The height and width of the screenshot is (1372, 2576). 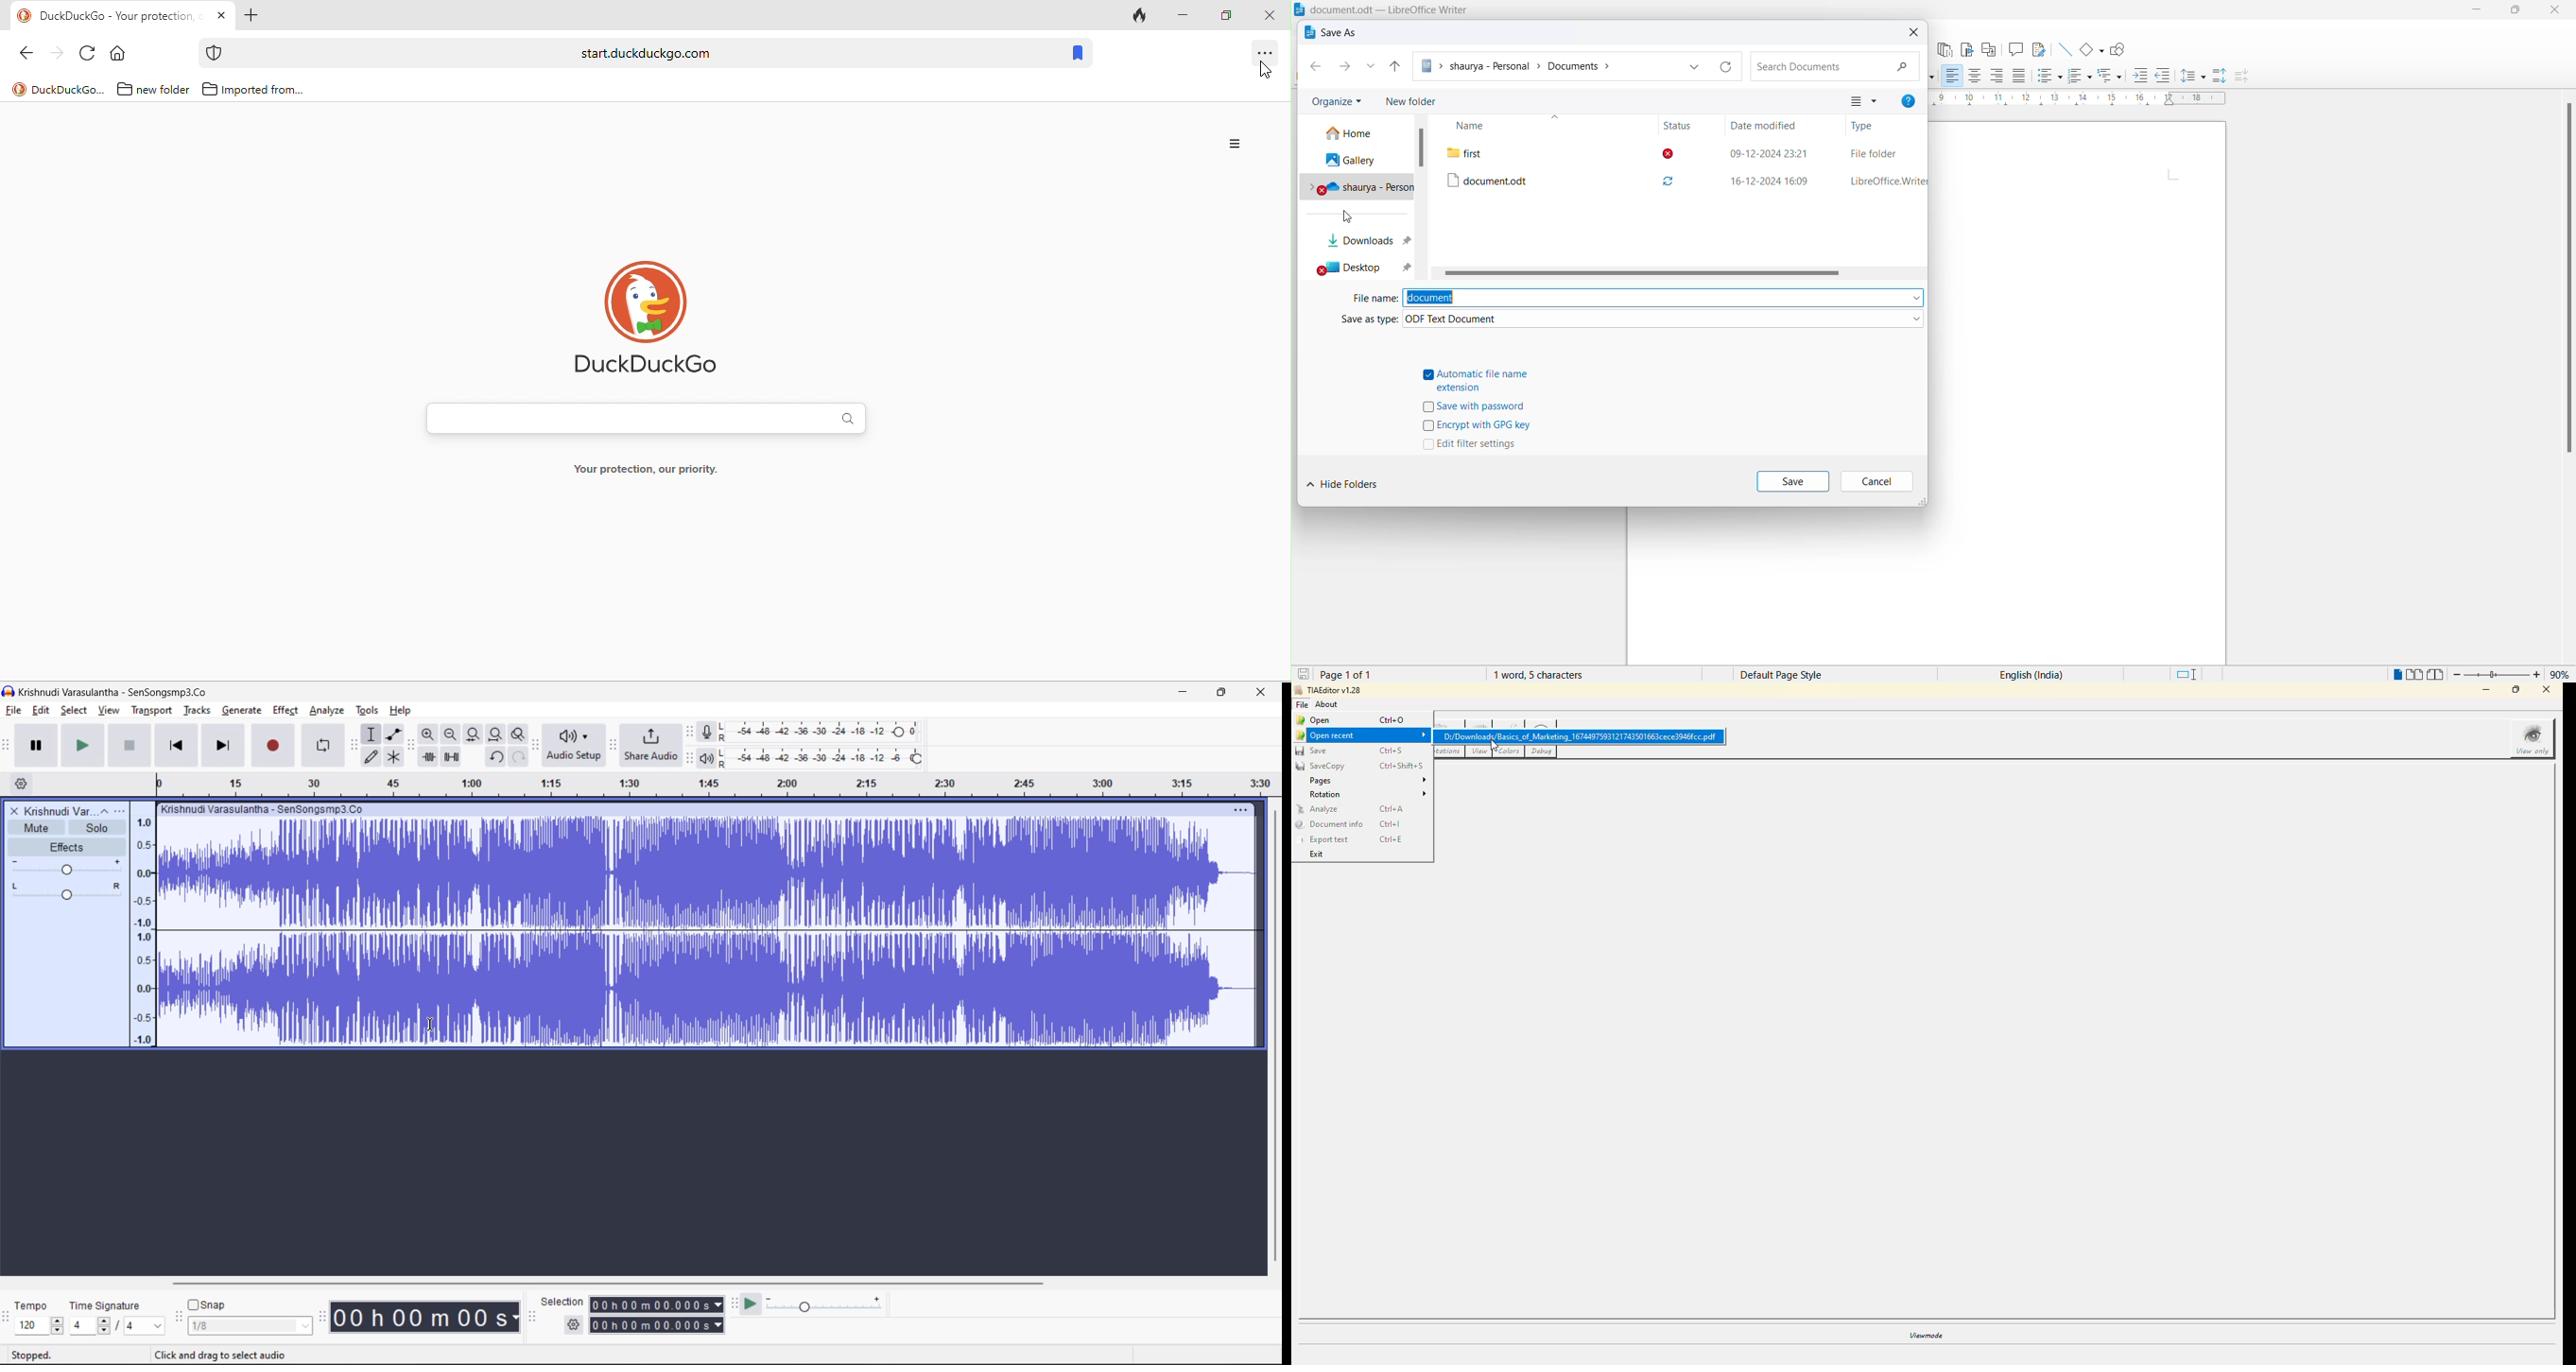 What do you see at coordinates (395, 757) in the screenshot?
I see `multi tool` at bounding box center [395, 757].